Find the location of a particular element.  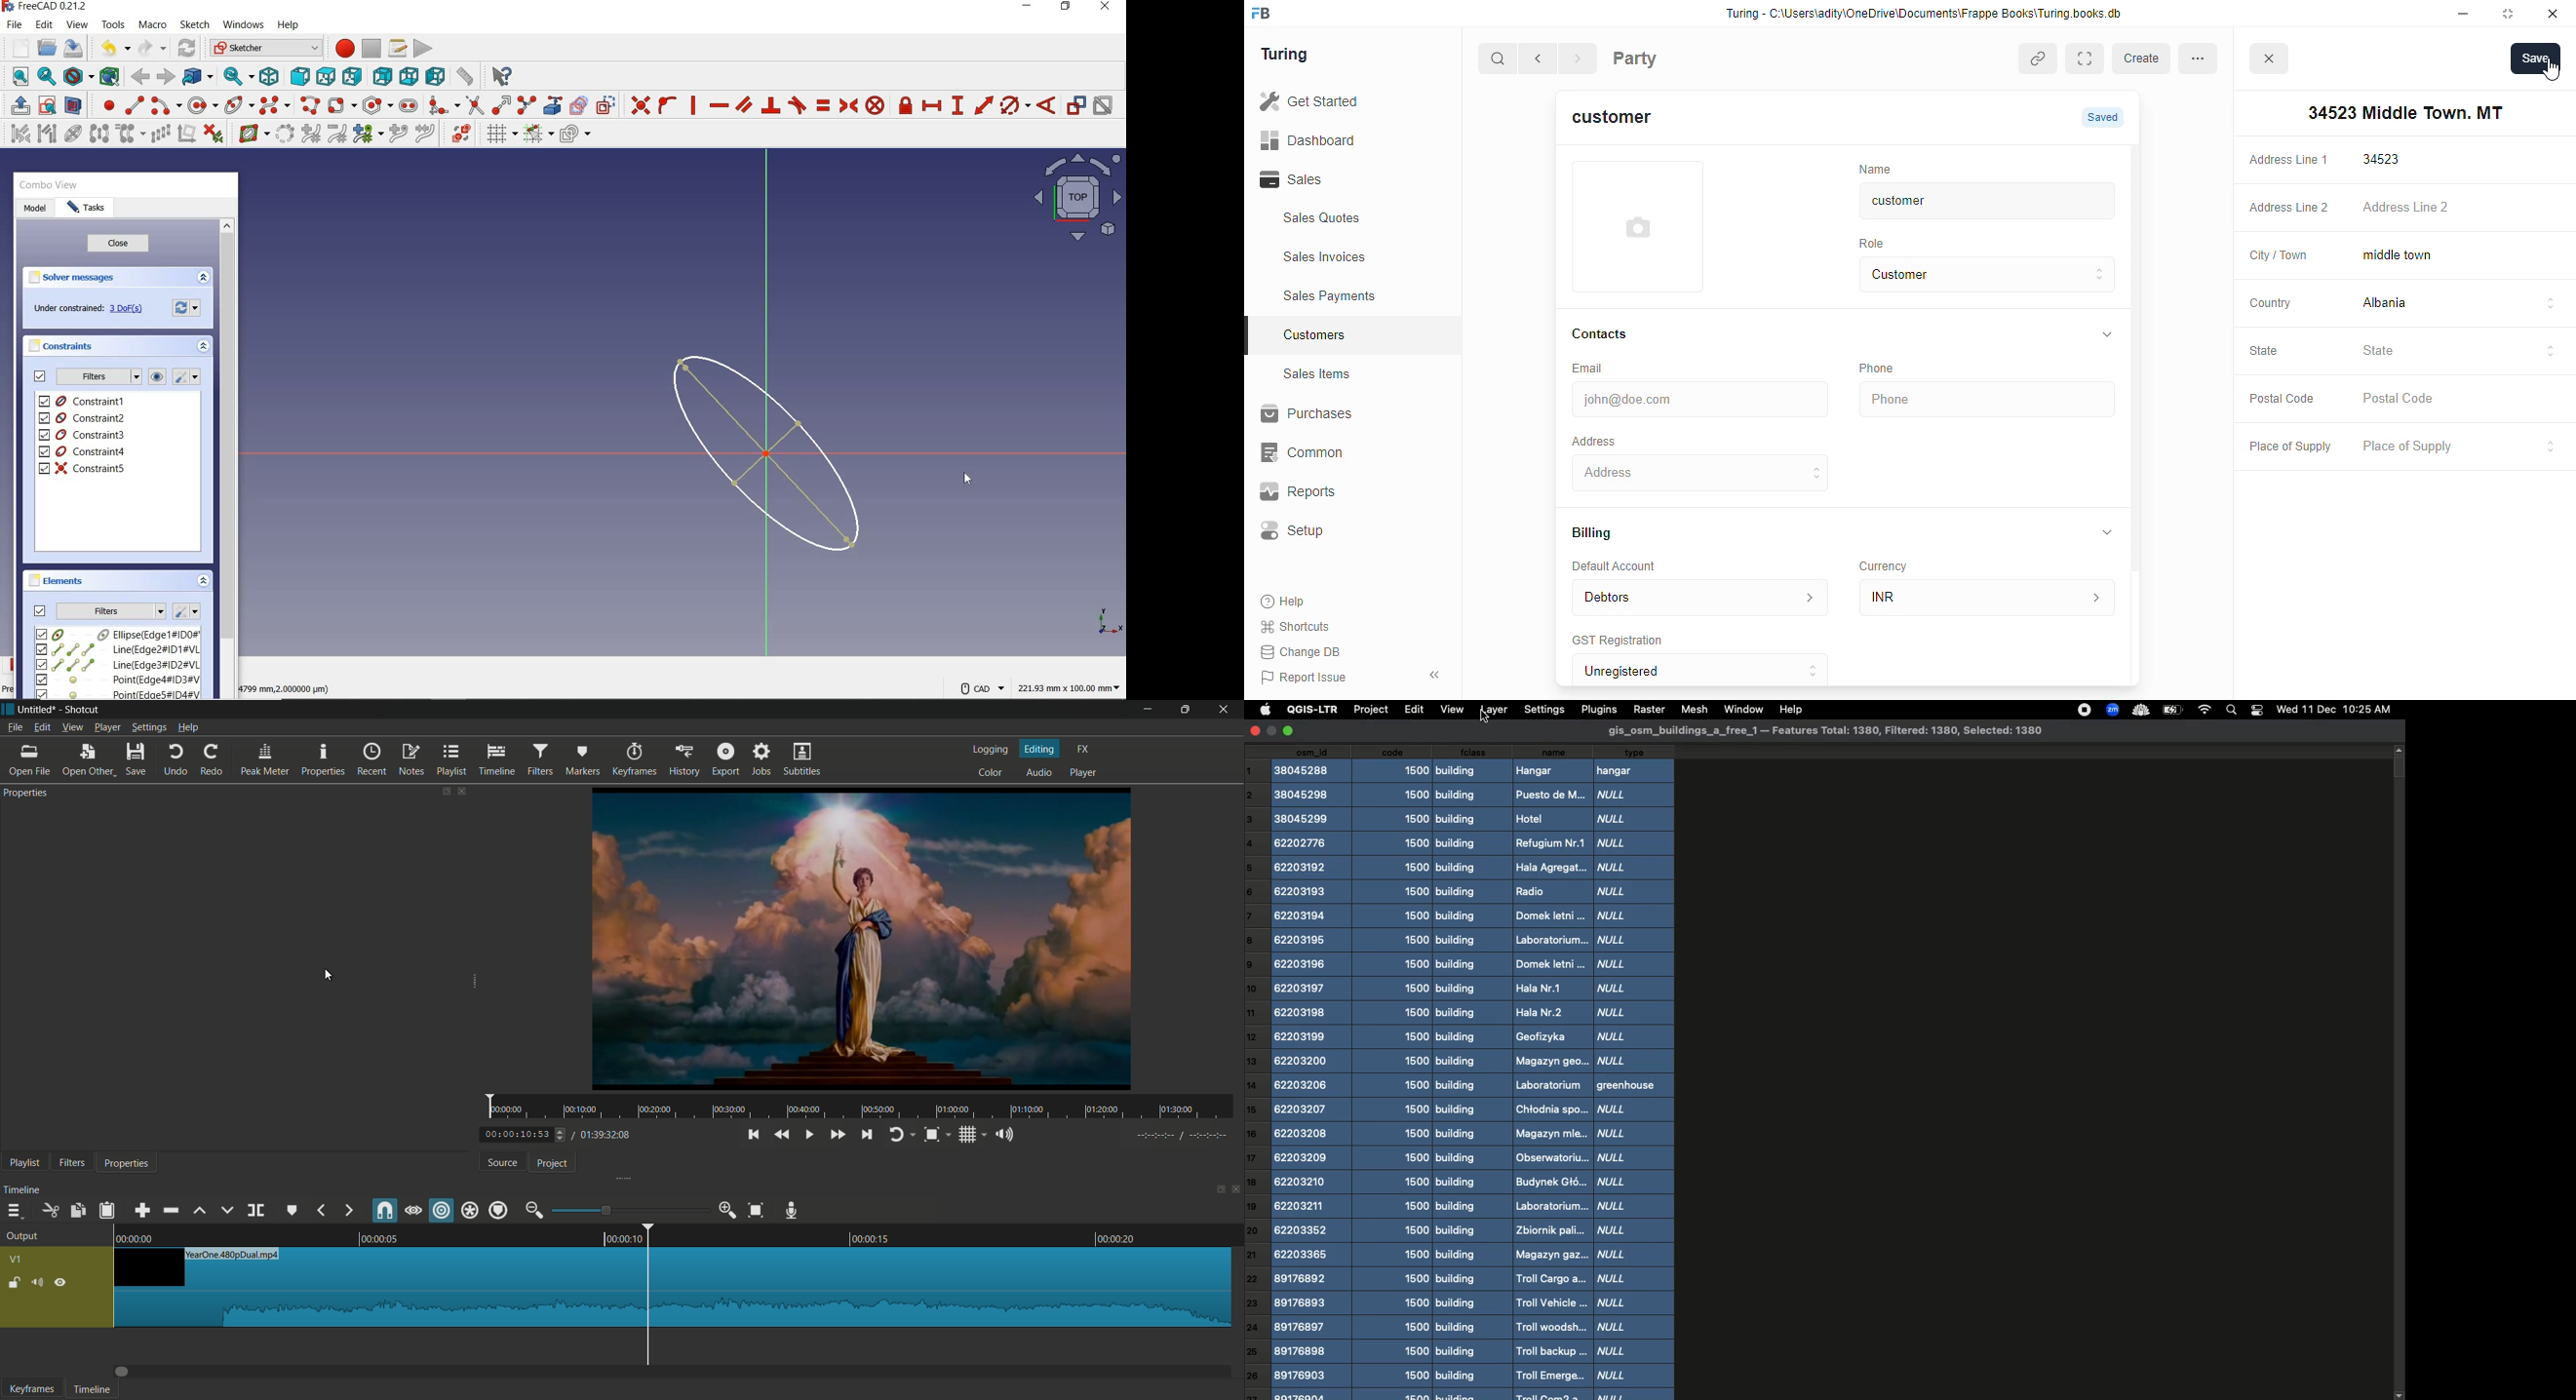

tasks is located at coordinates (87, 209).